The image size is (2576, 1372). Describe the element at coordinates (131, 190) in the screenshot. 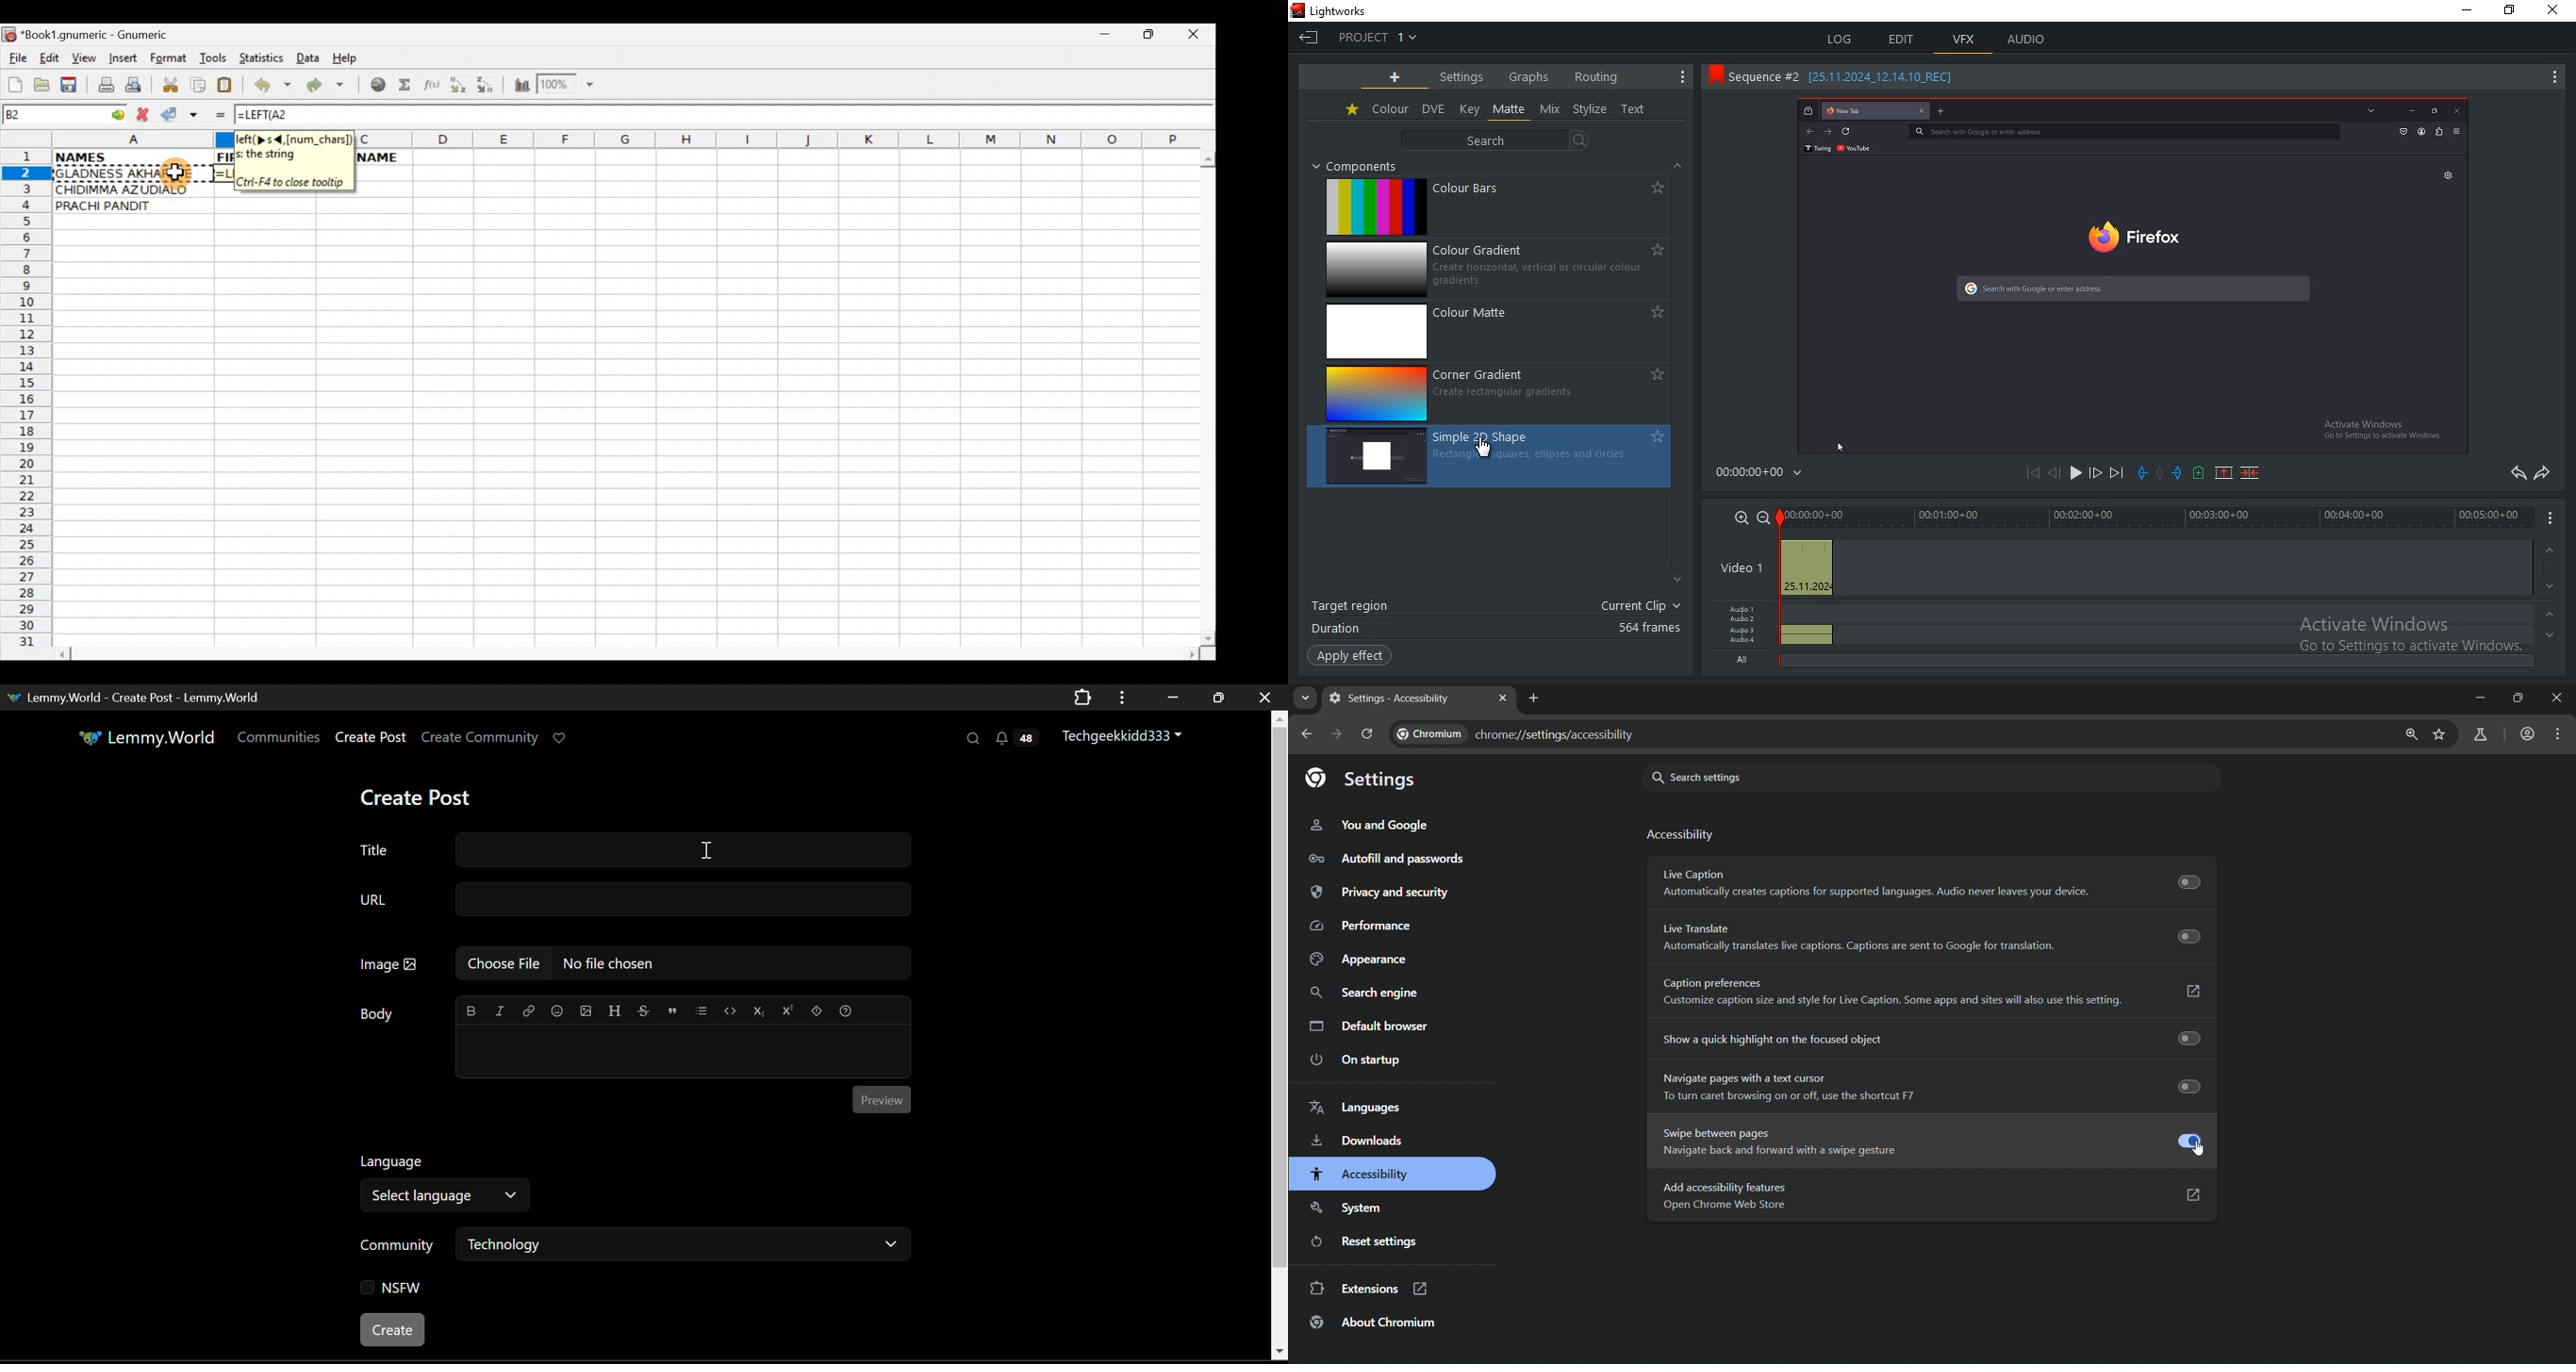

I see `CHIDIMMA AZUDIALO` at that location.